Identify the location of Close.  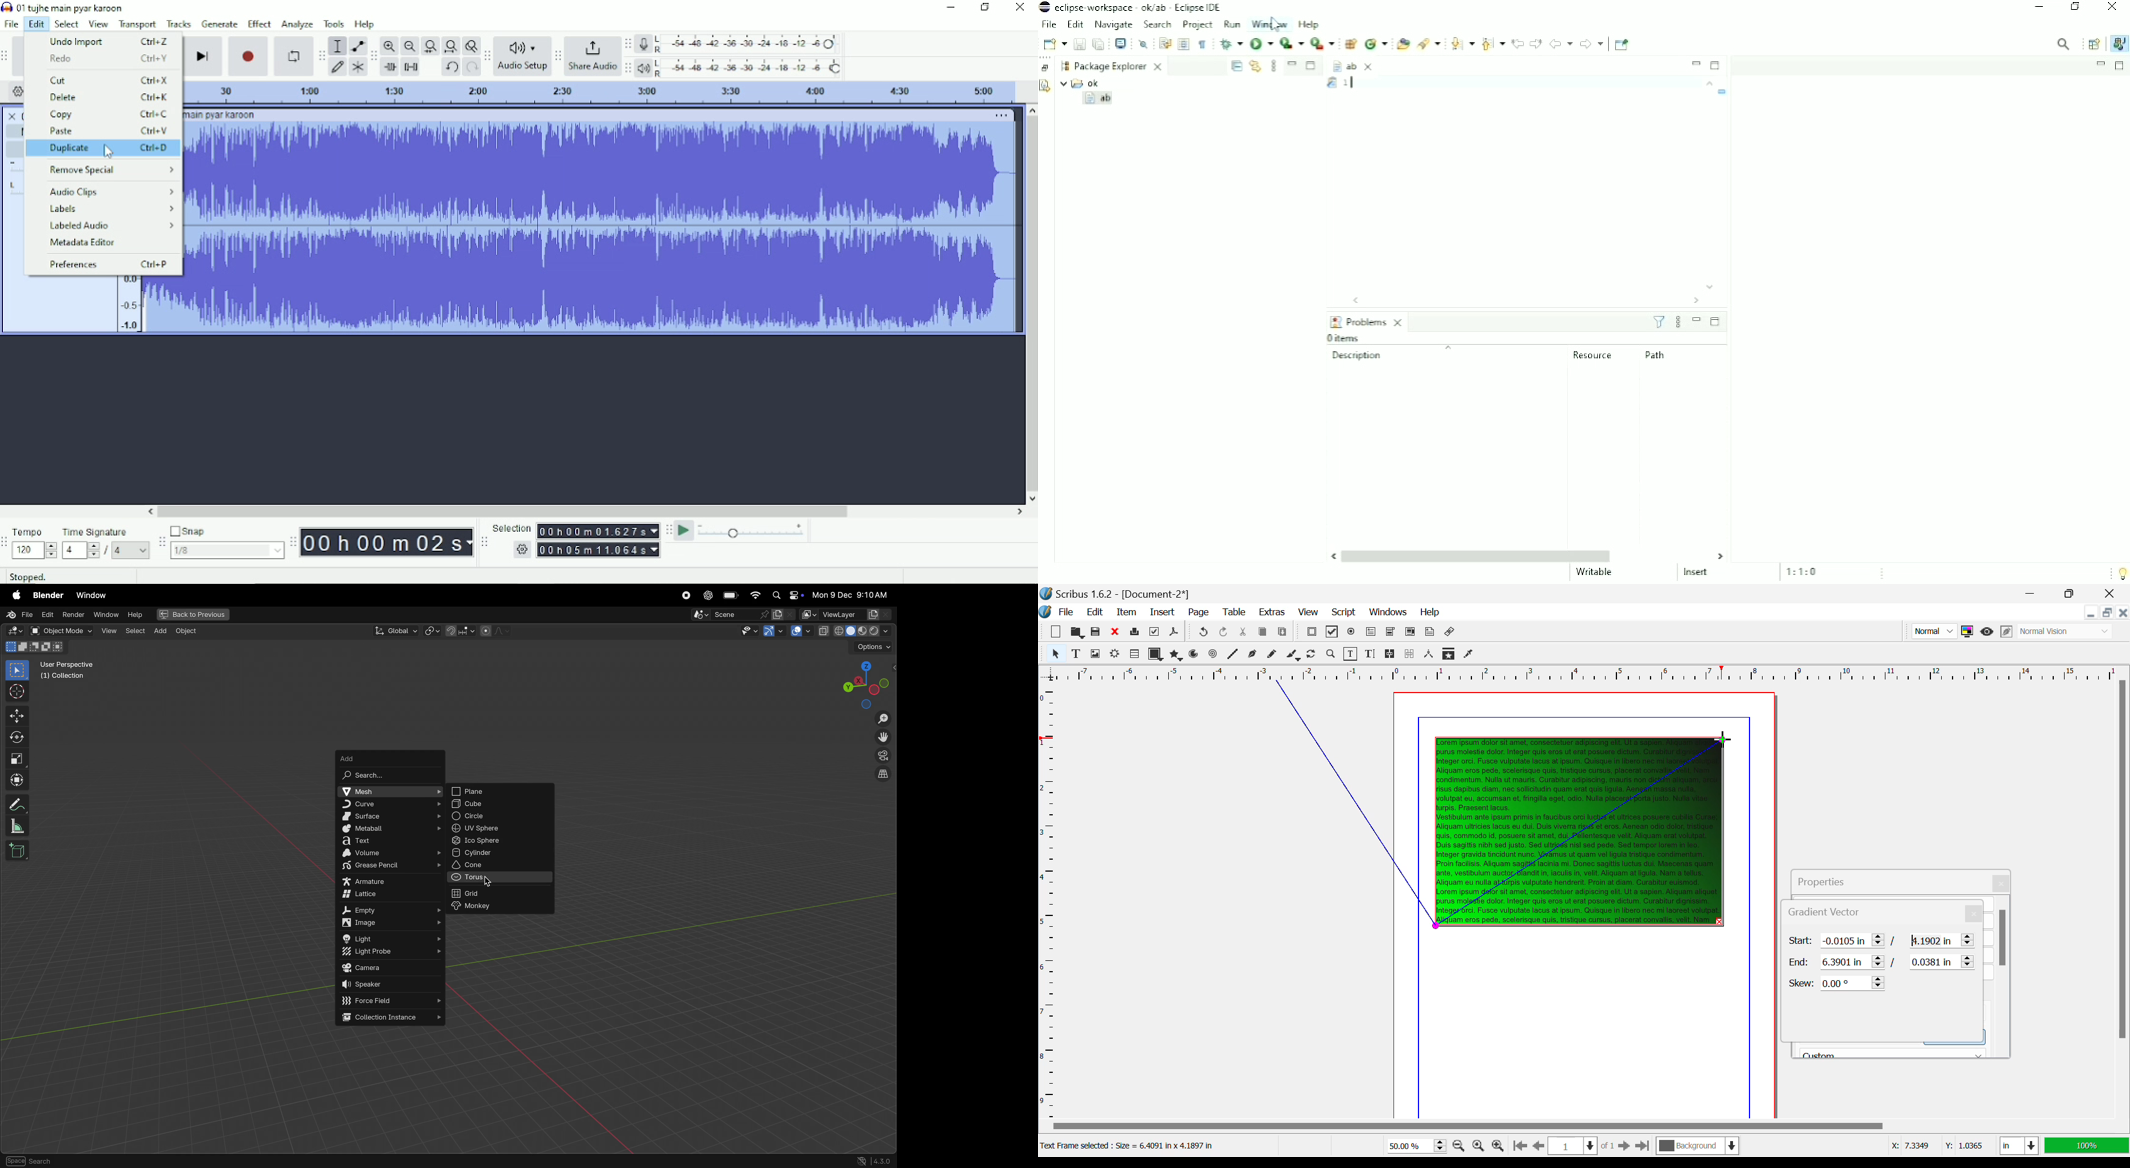
(2112, 593).